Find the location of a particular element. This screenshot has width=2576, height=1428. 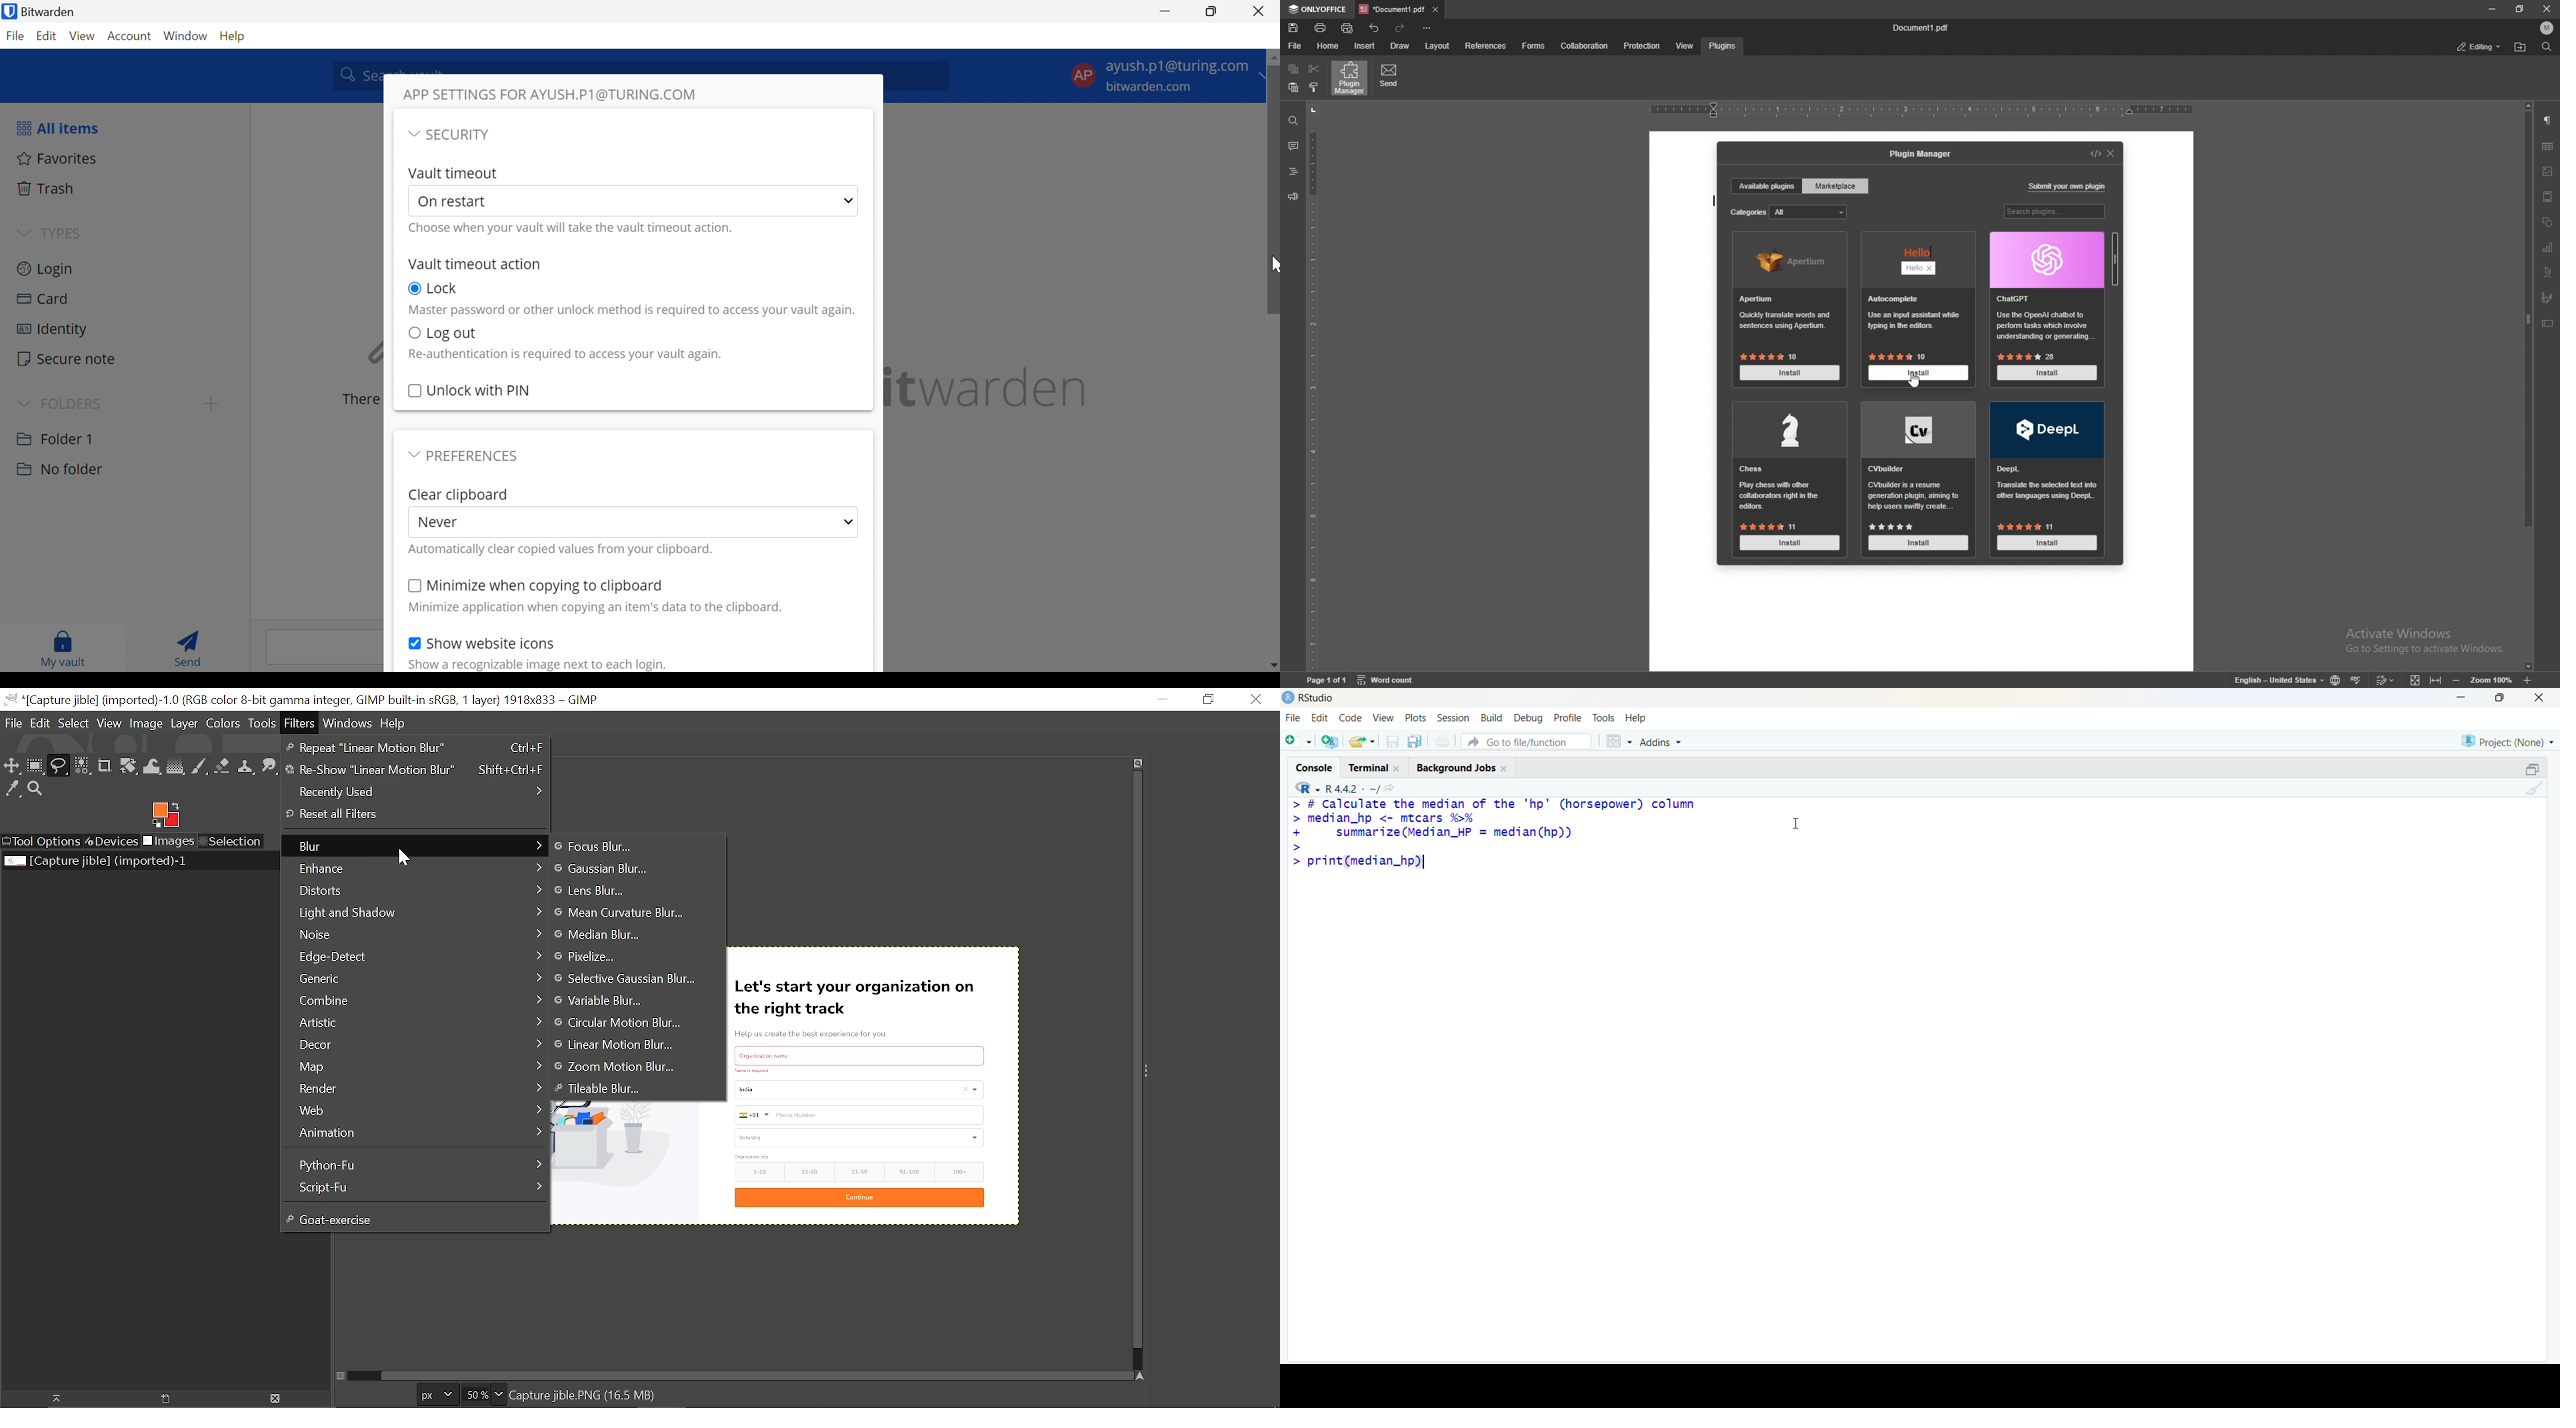

copy is located at coordinates (1293, 69).